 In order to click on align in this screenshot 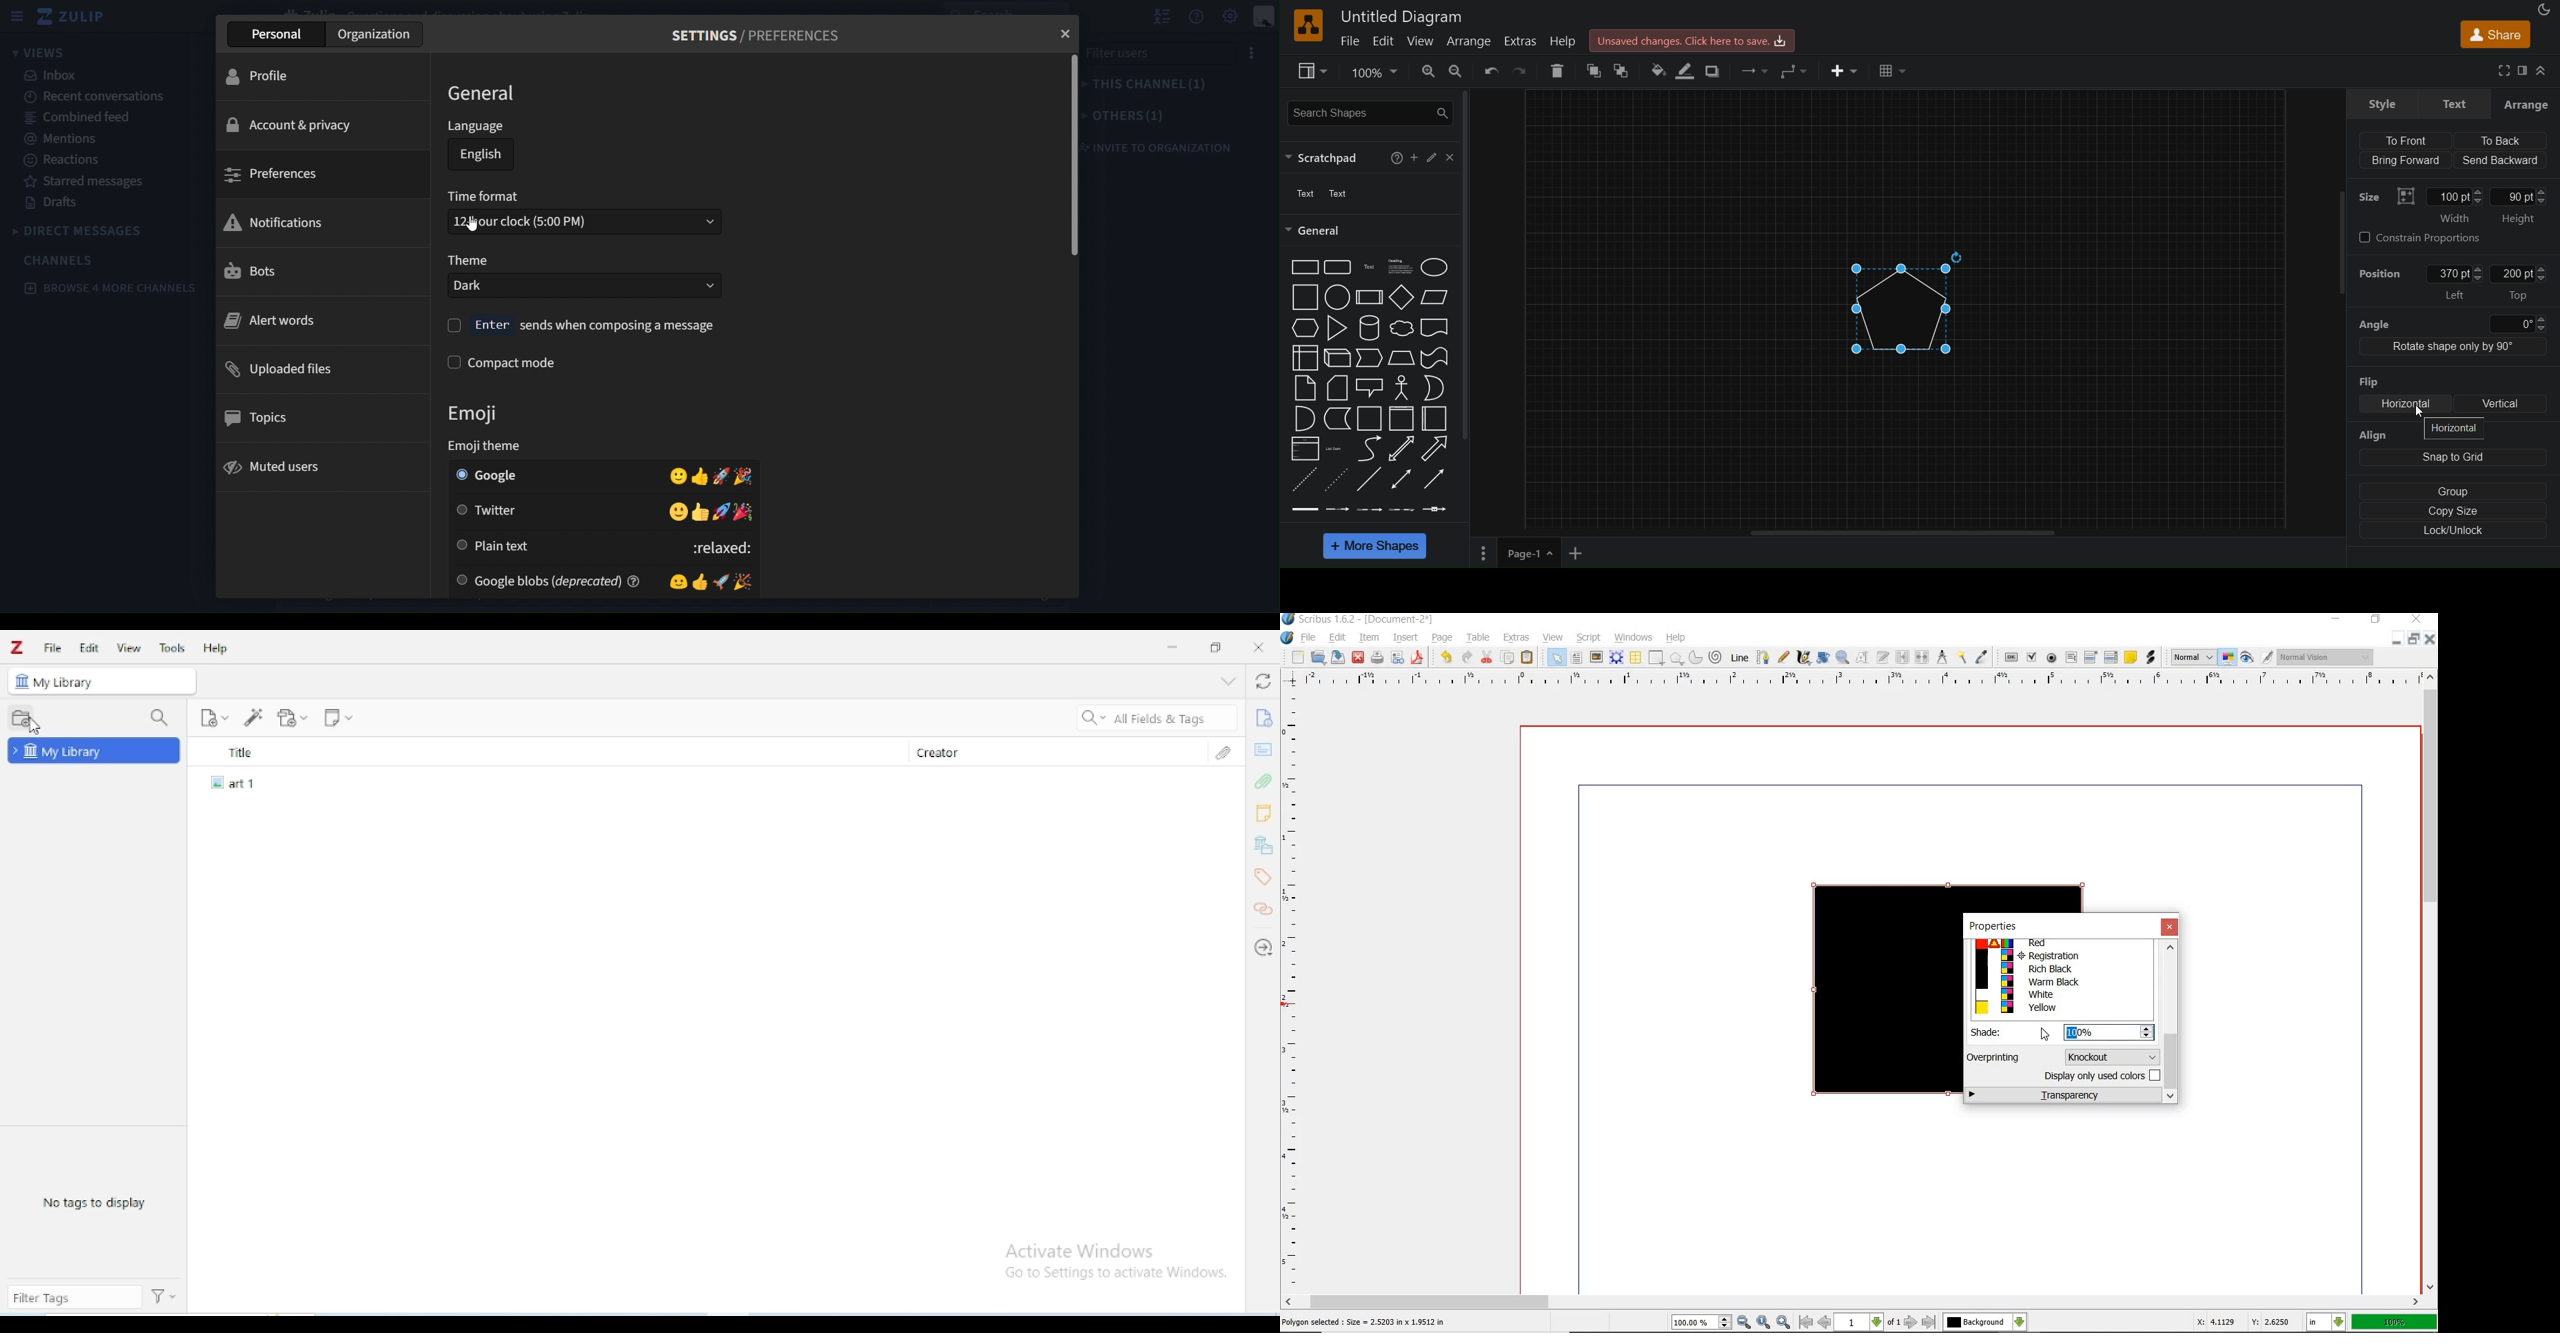, I will do `click(2381, 435)`.